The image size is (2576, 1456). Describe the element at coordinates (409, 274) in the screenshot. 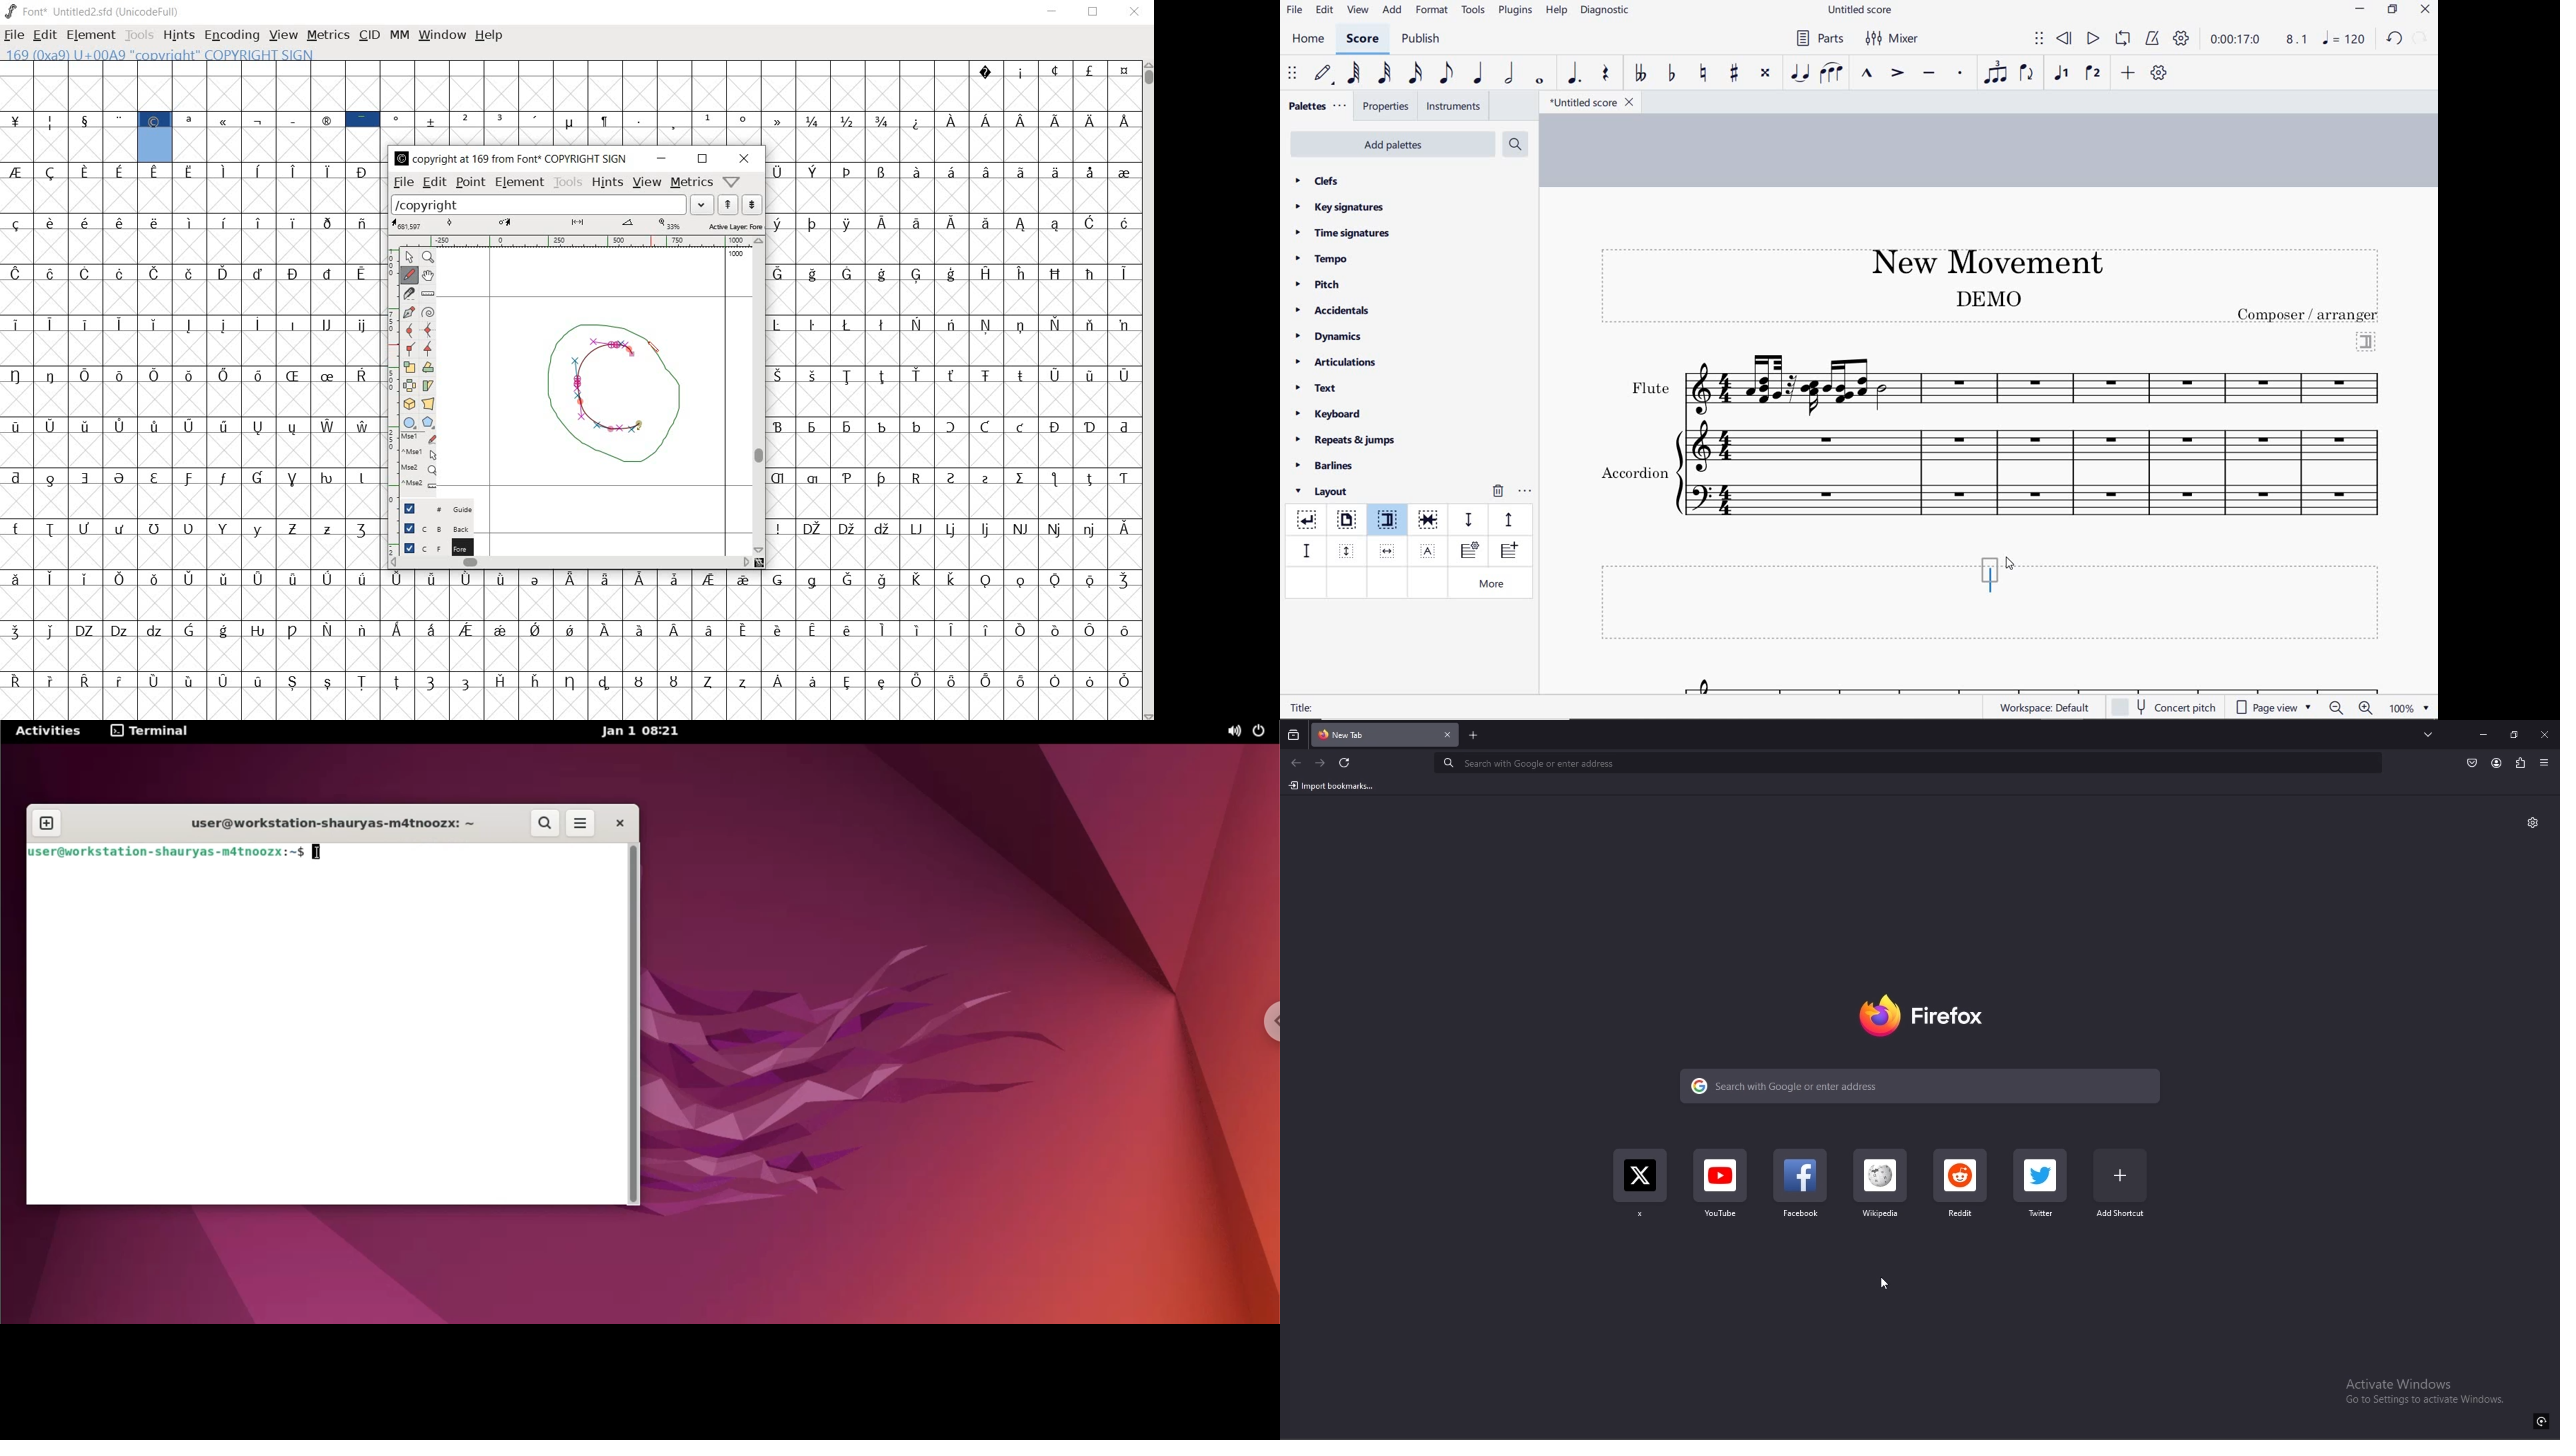

I see `draw a freehand curve` at that location.